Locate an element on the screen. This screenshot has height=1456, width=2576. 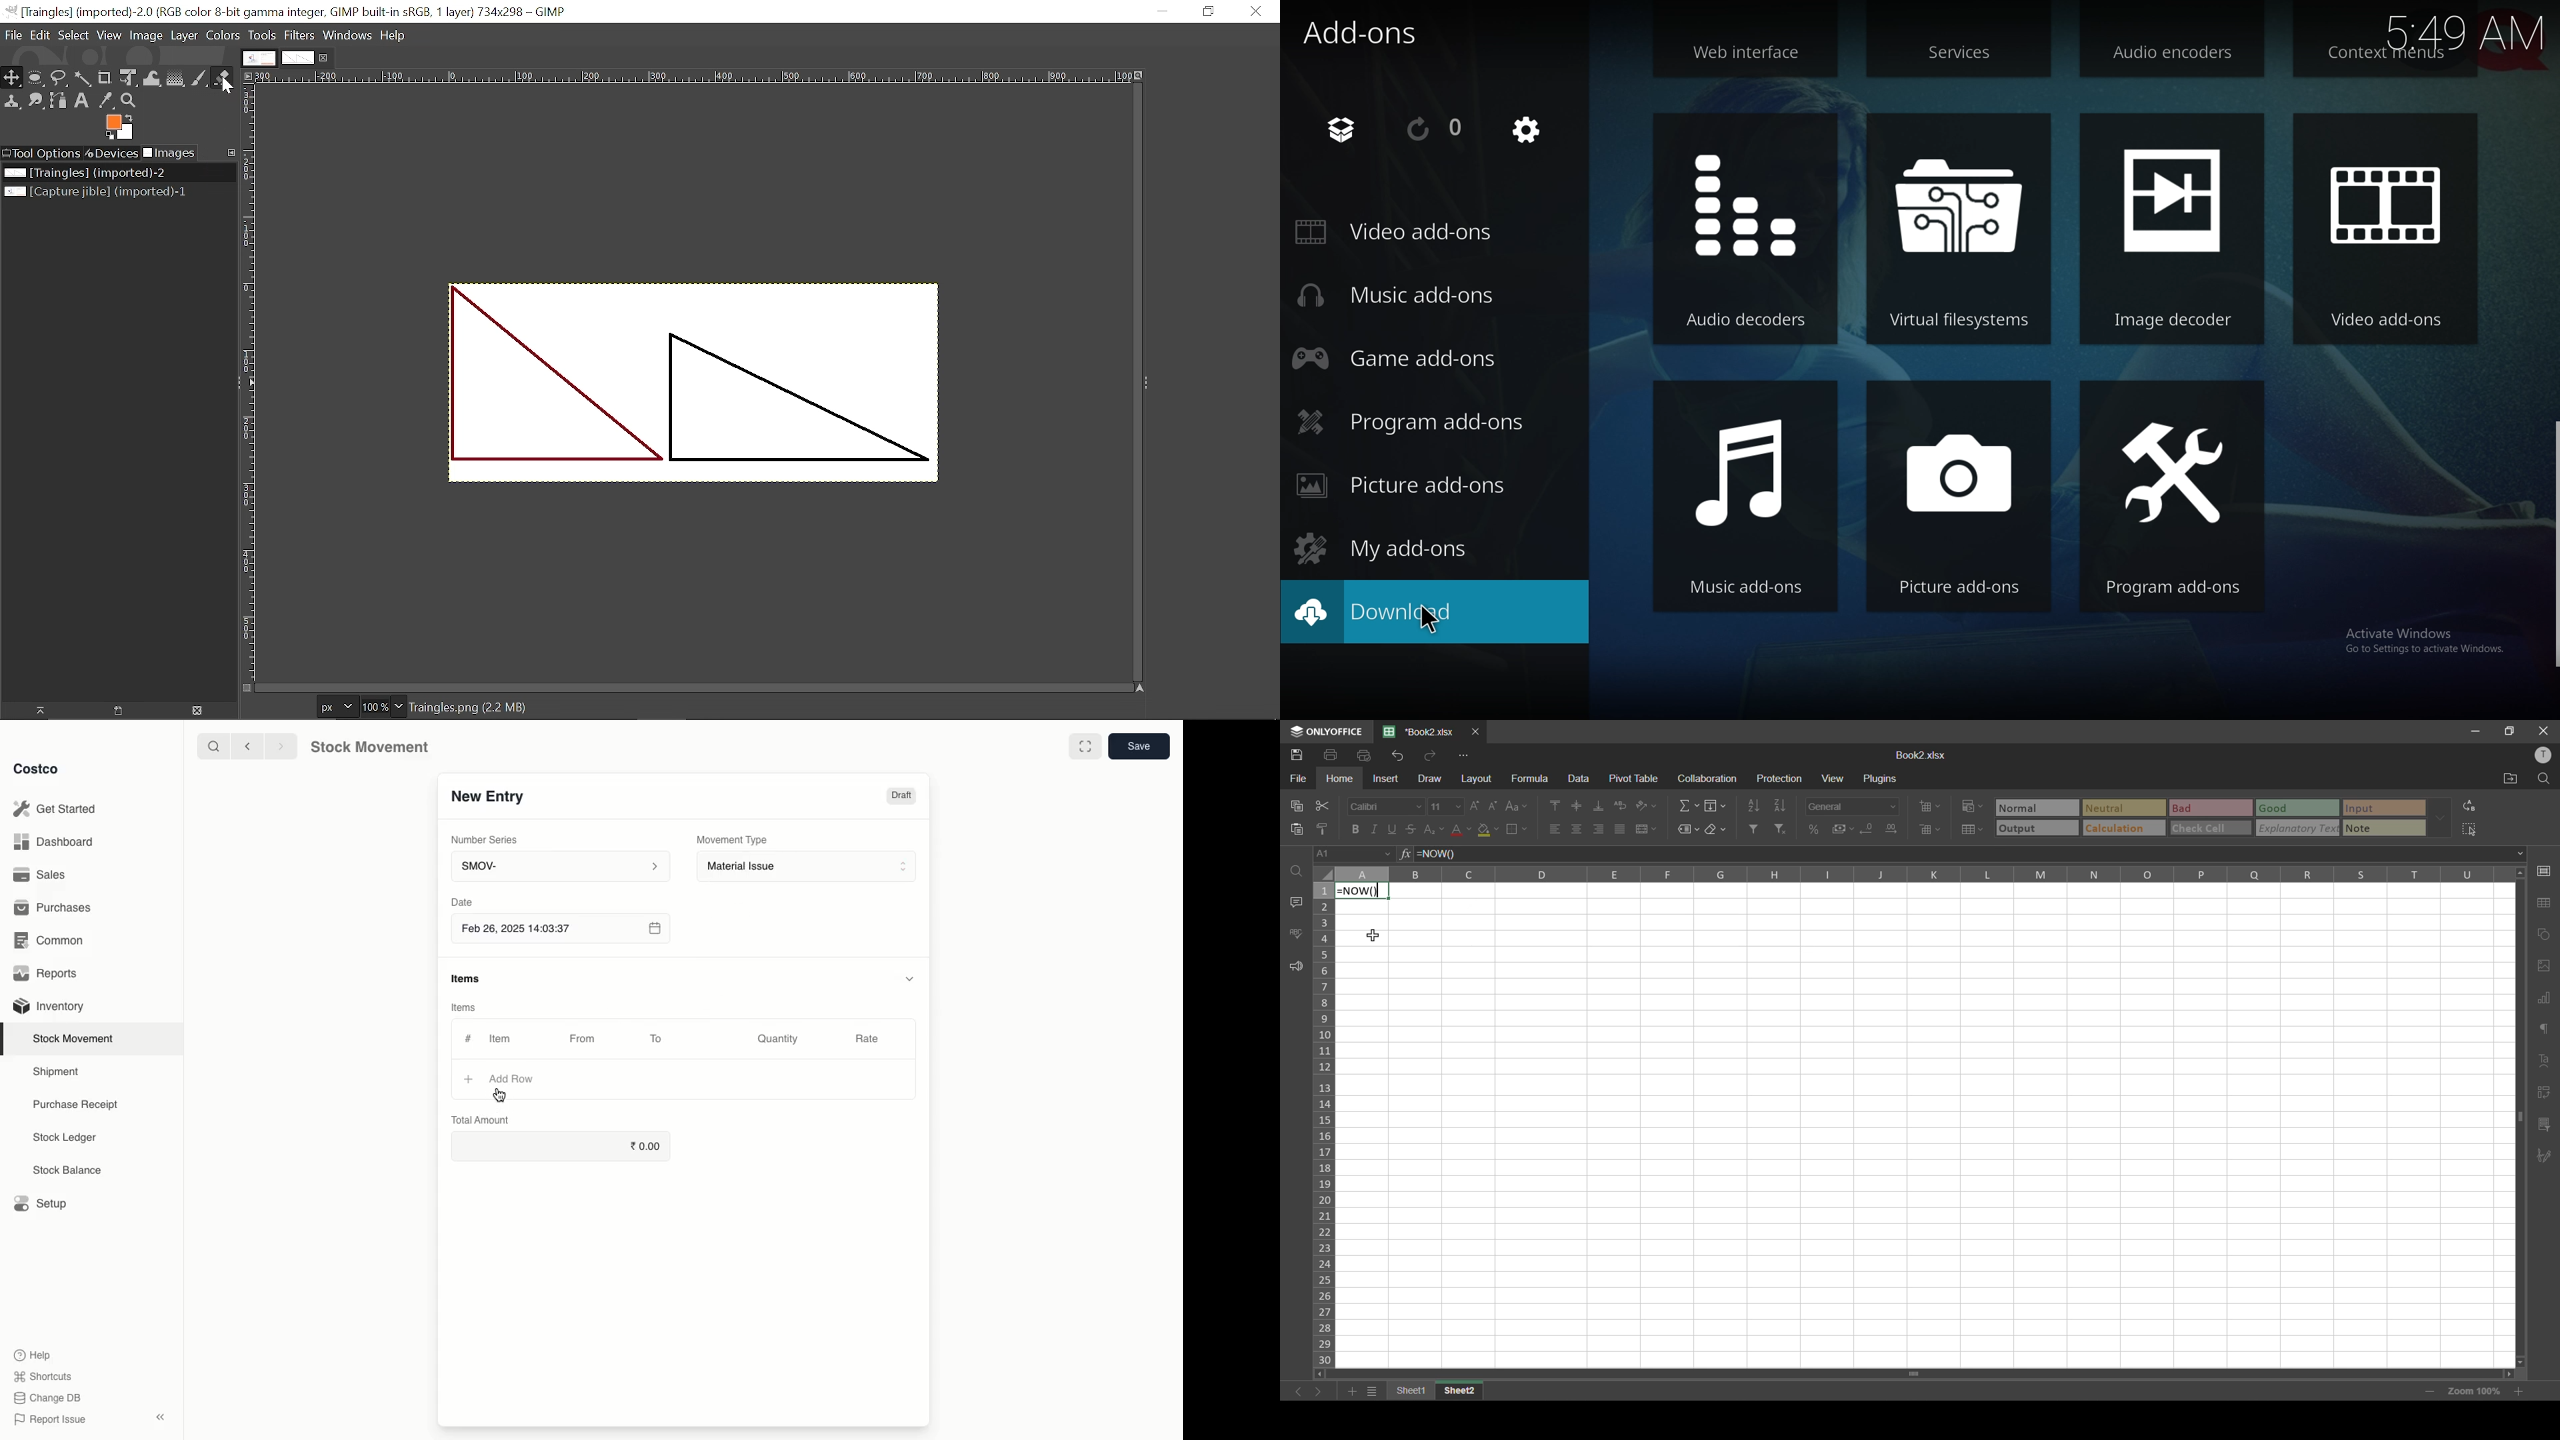
good is located at coordinates (2298, 809).